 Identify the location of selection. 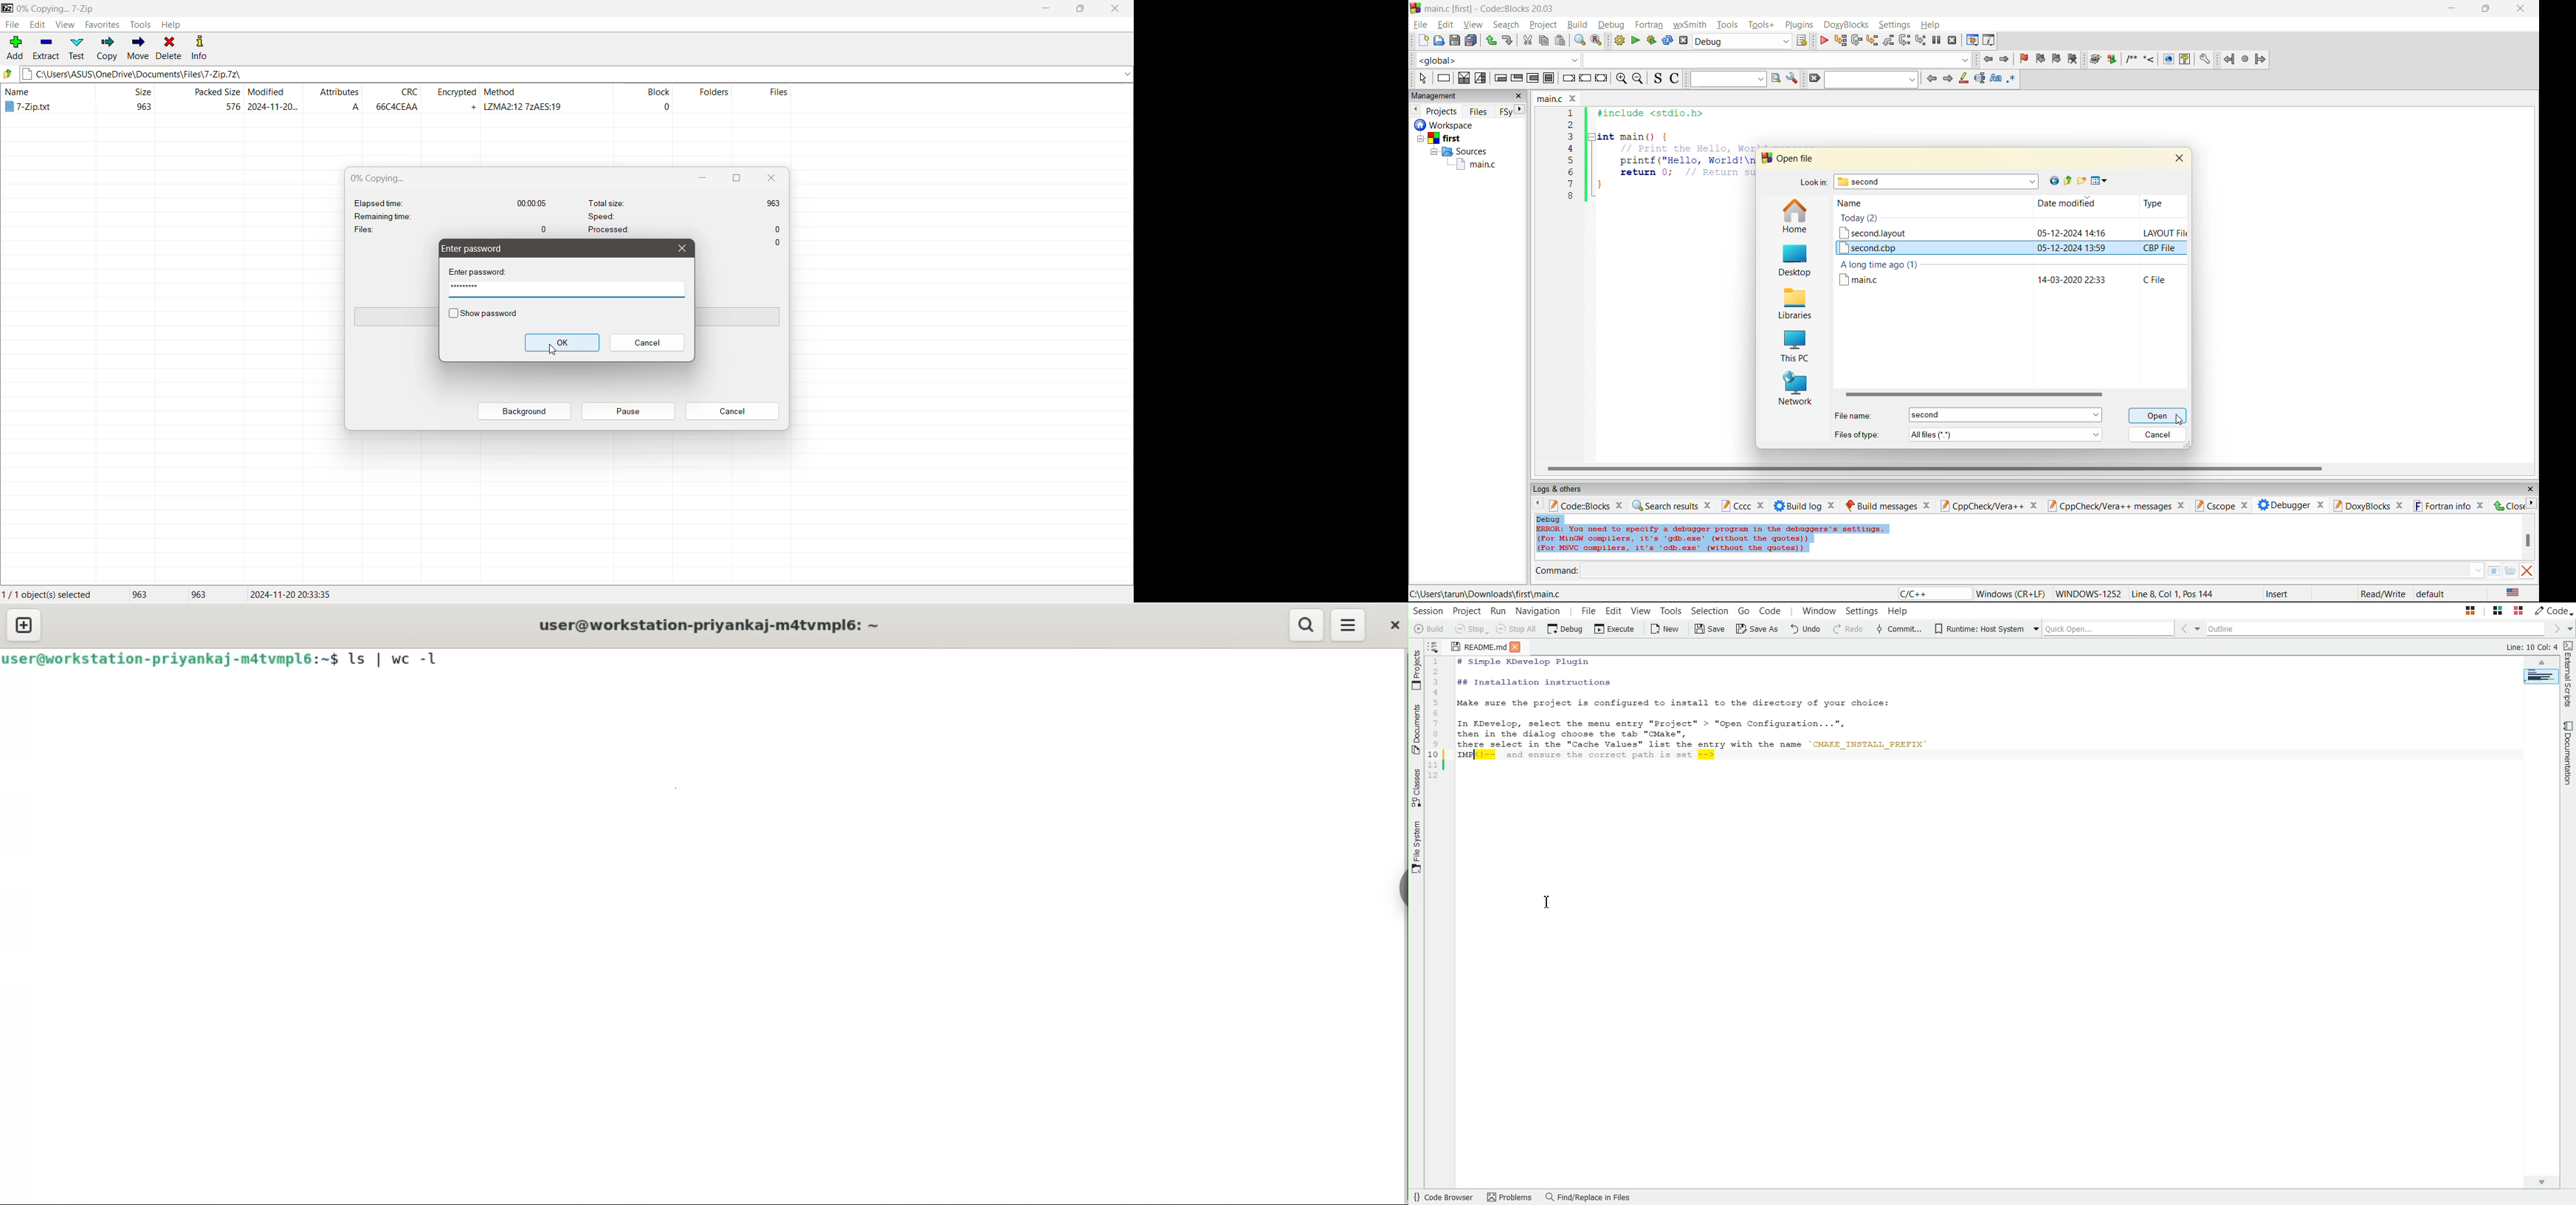
(1481, 78).